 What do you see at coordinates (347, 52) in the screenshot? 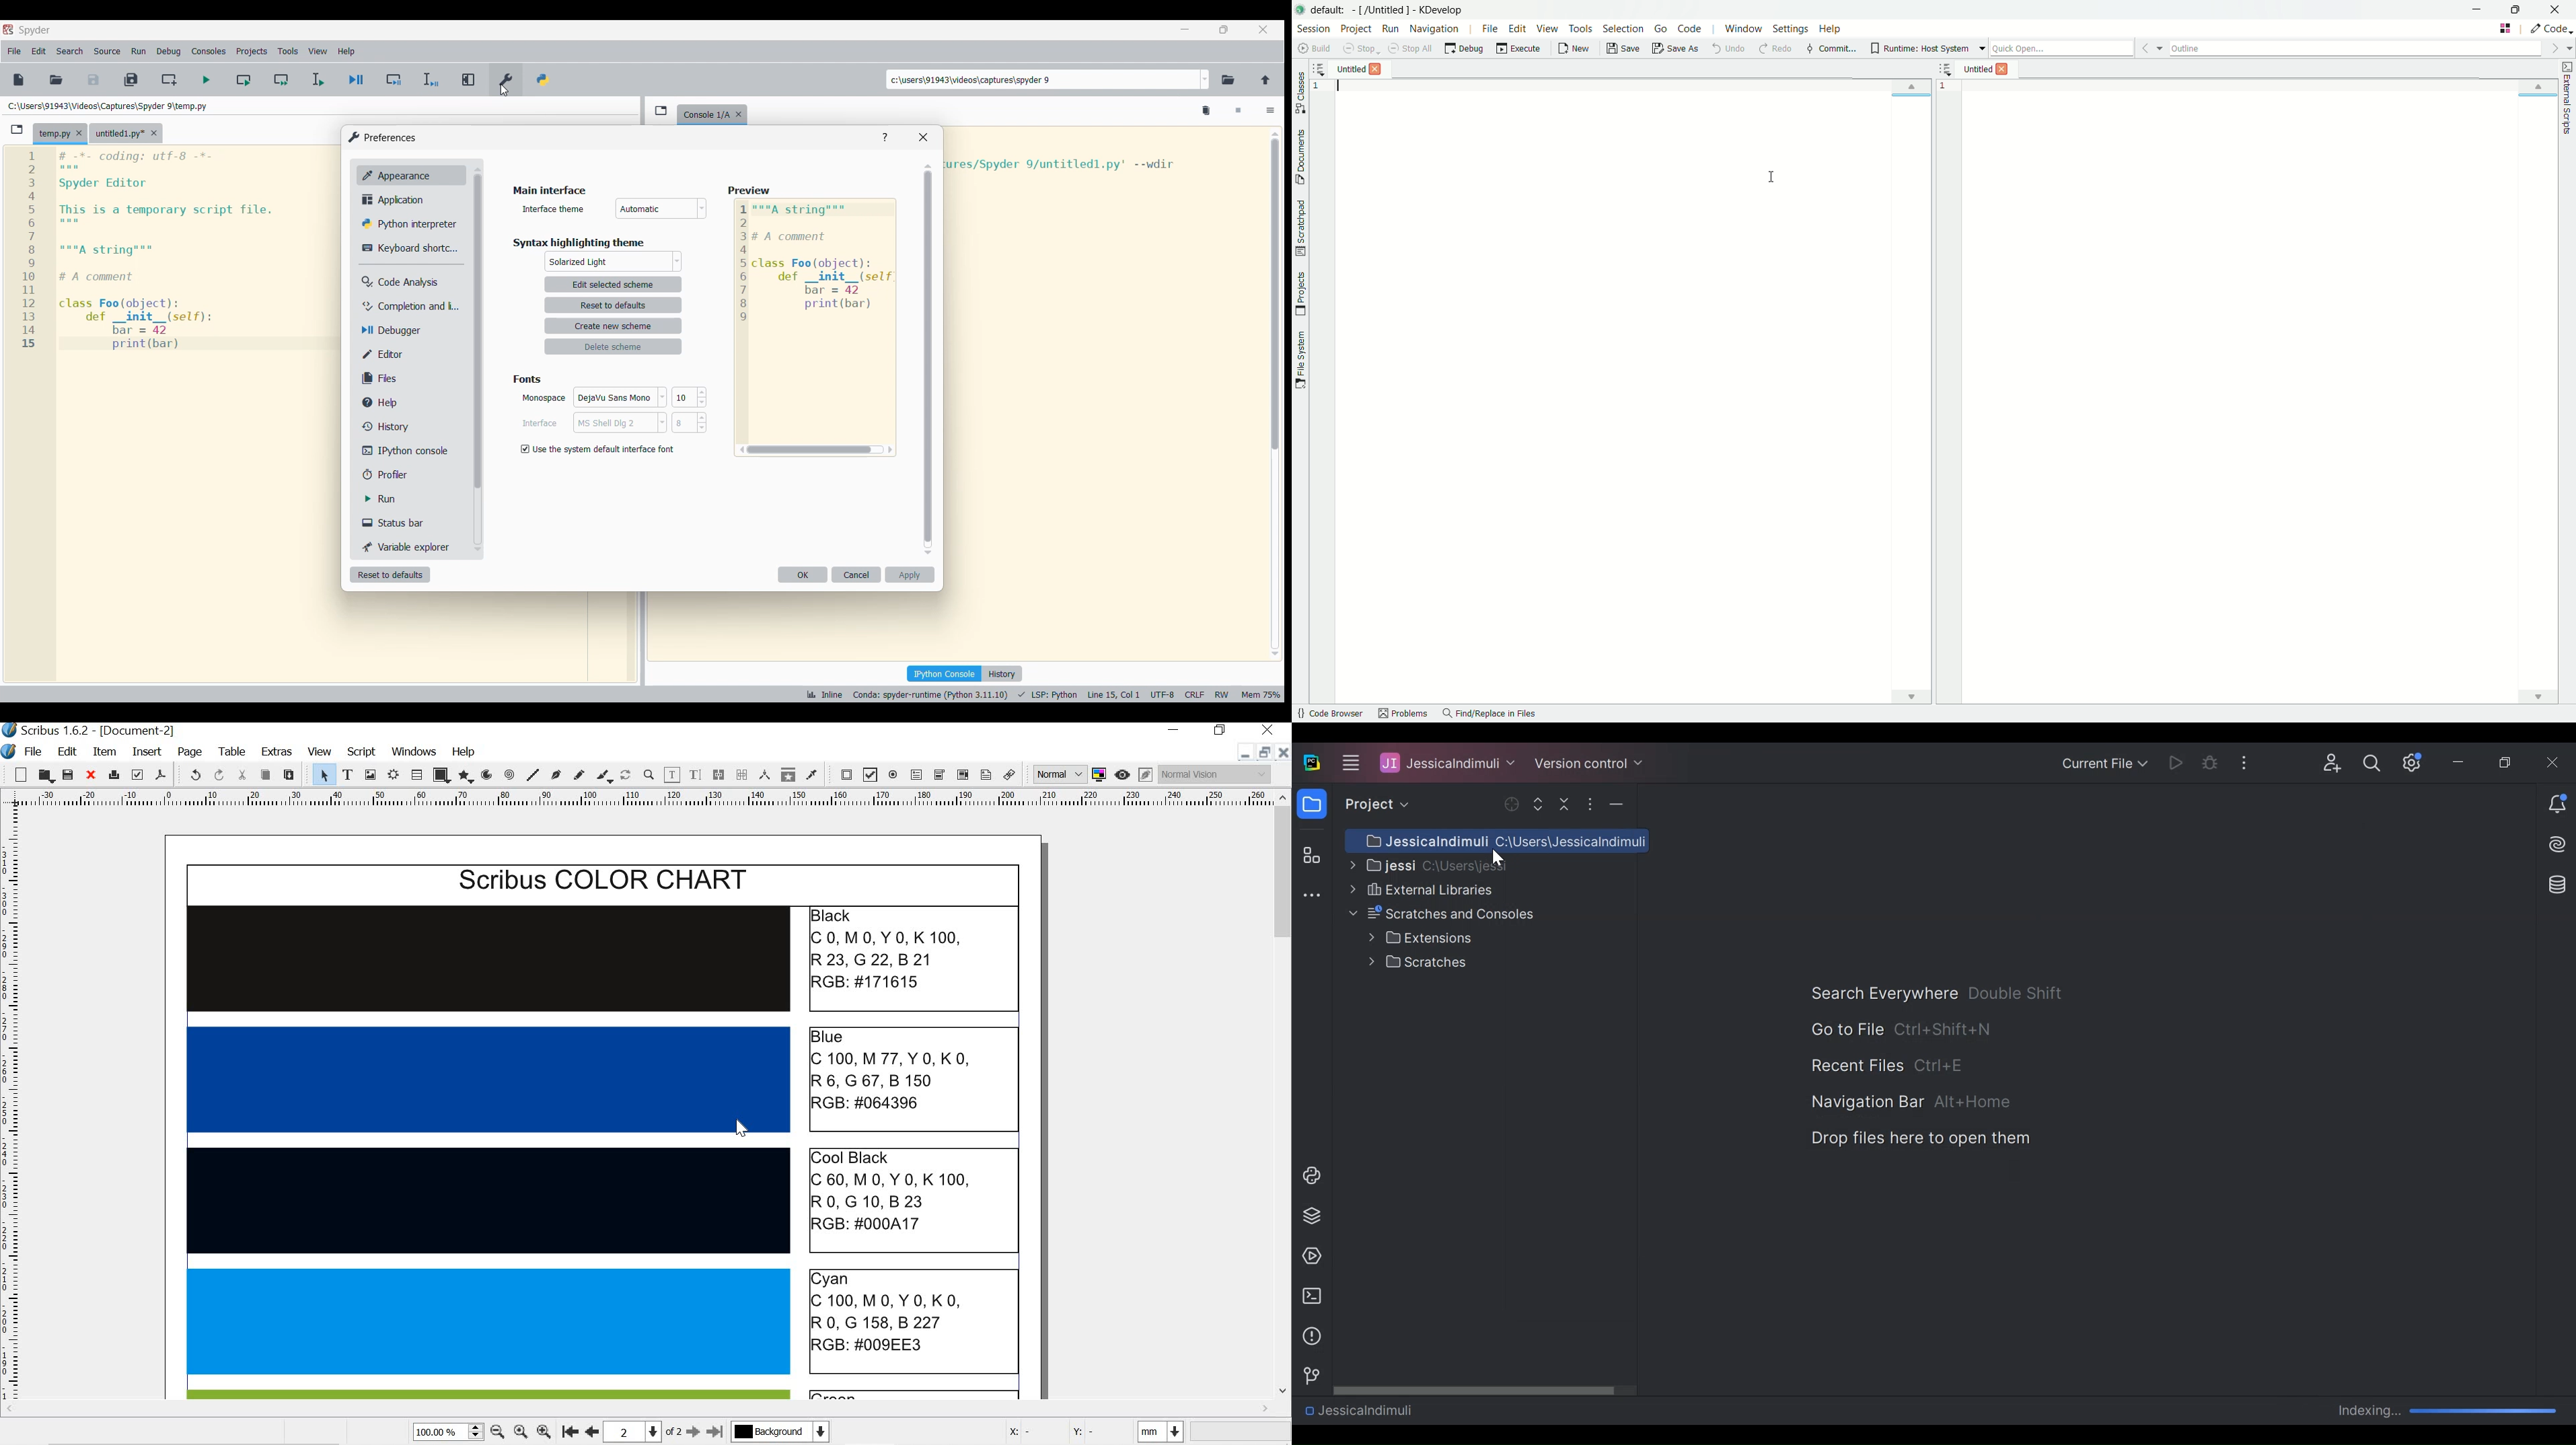
I see `Help menu` at bounding box center [347, 52].